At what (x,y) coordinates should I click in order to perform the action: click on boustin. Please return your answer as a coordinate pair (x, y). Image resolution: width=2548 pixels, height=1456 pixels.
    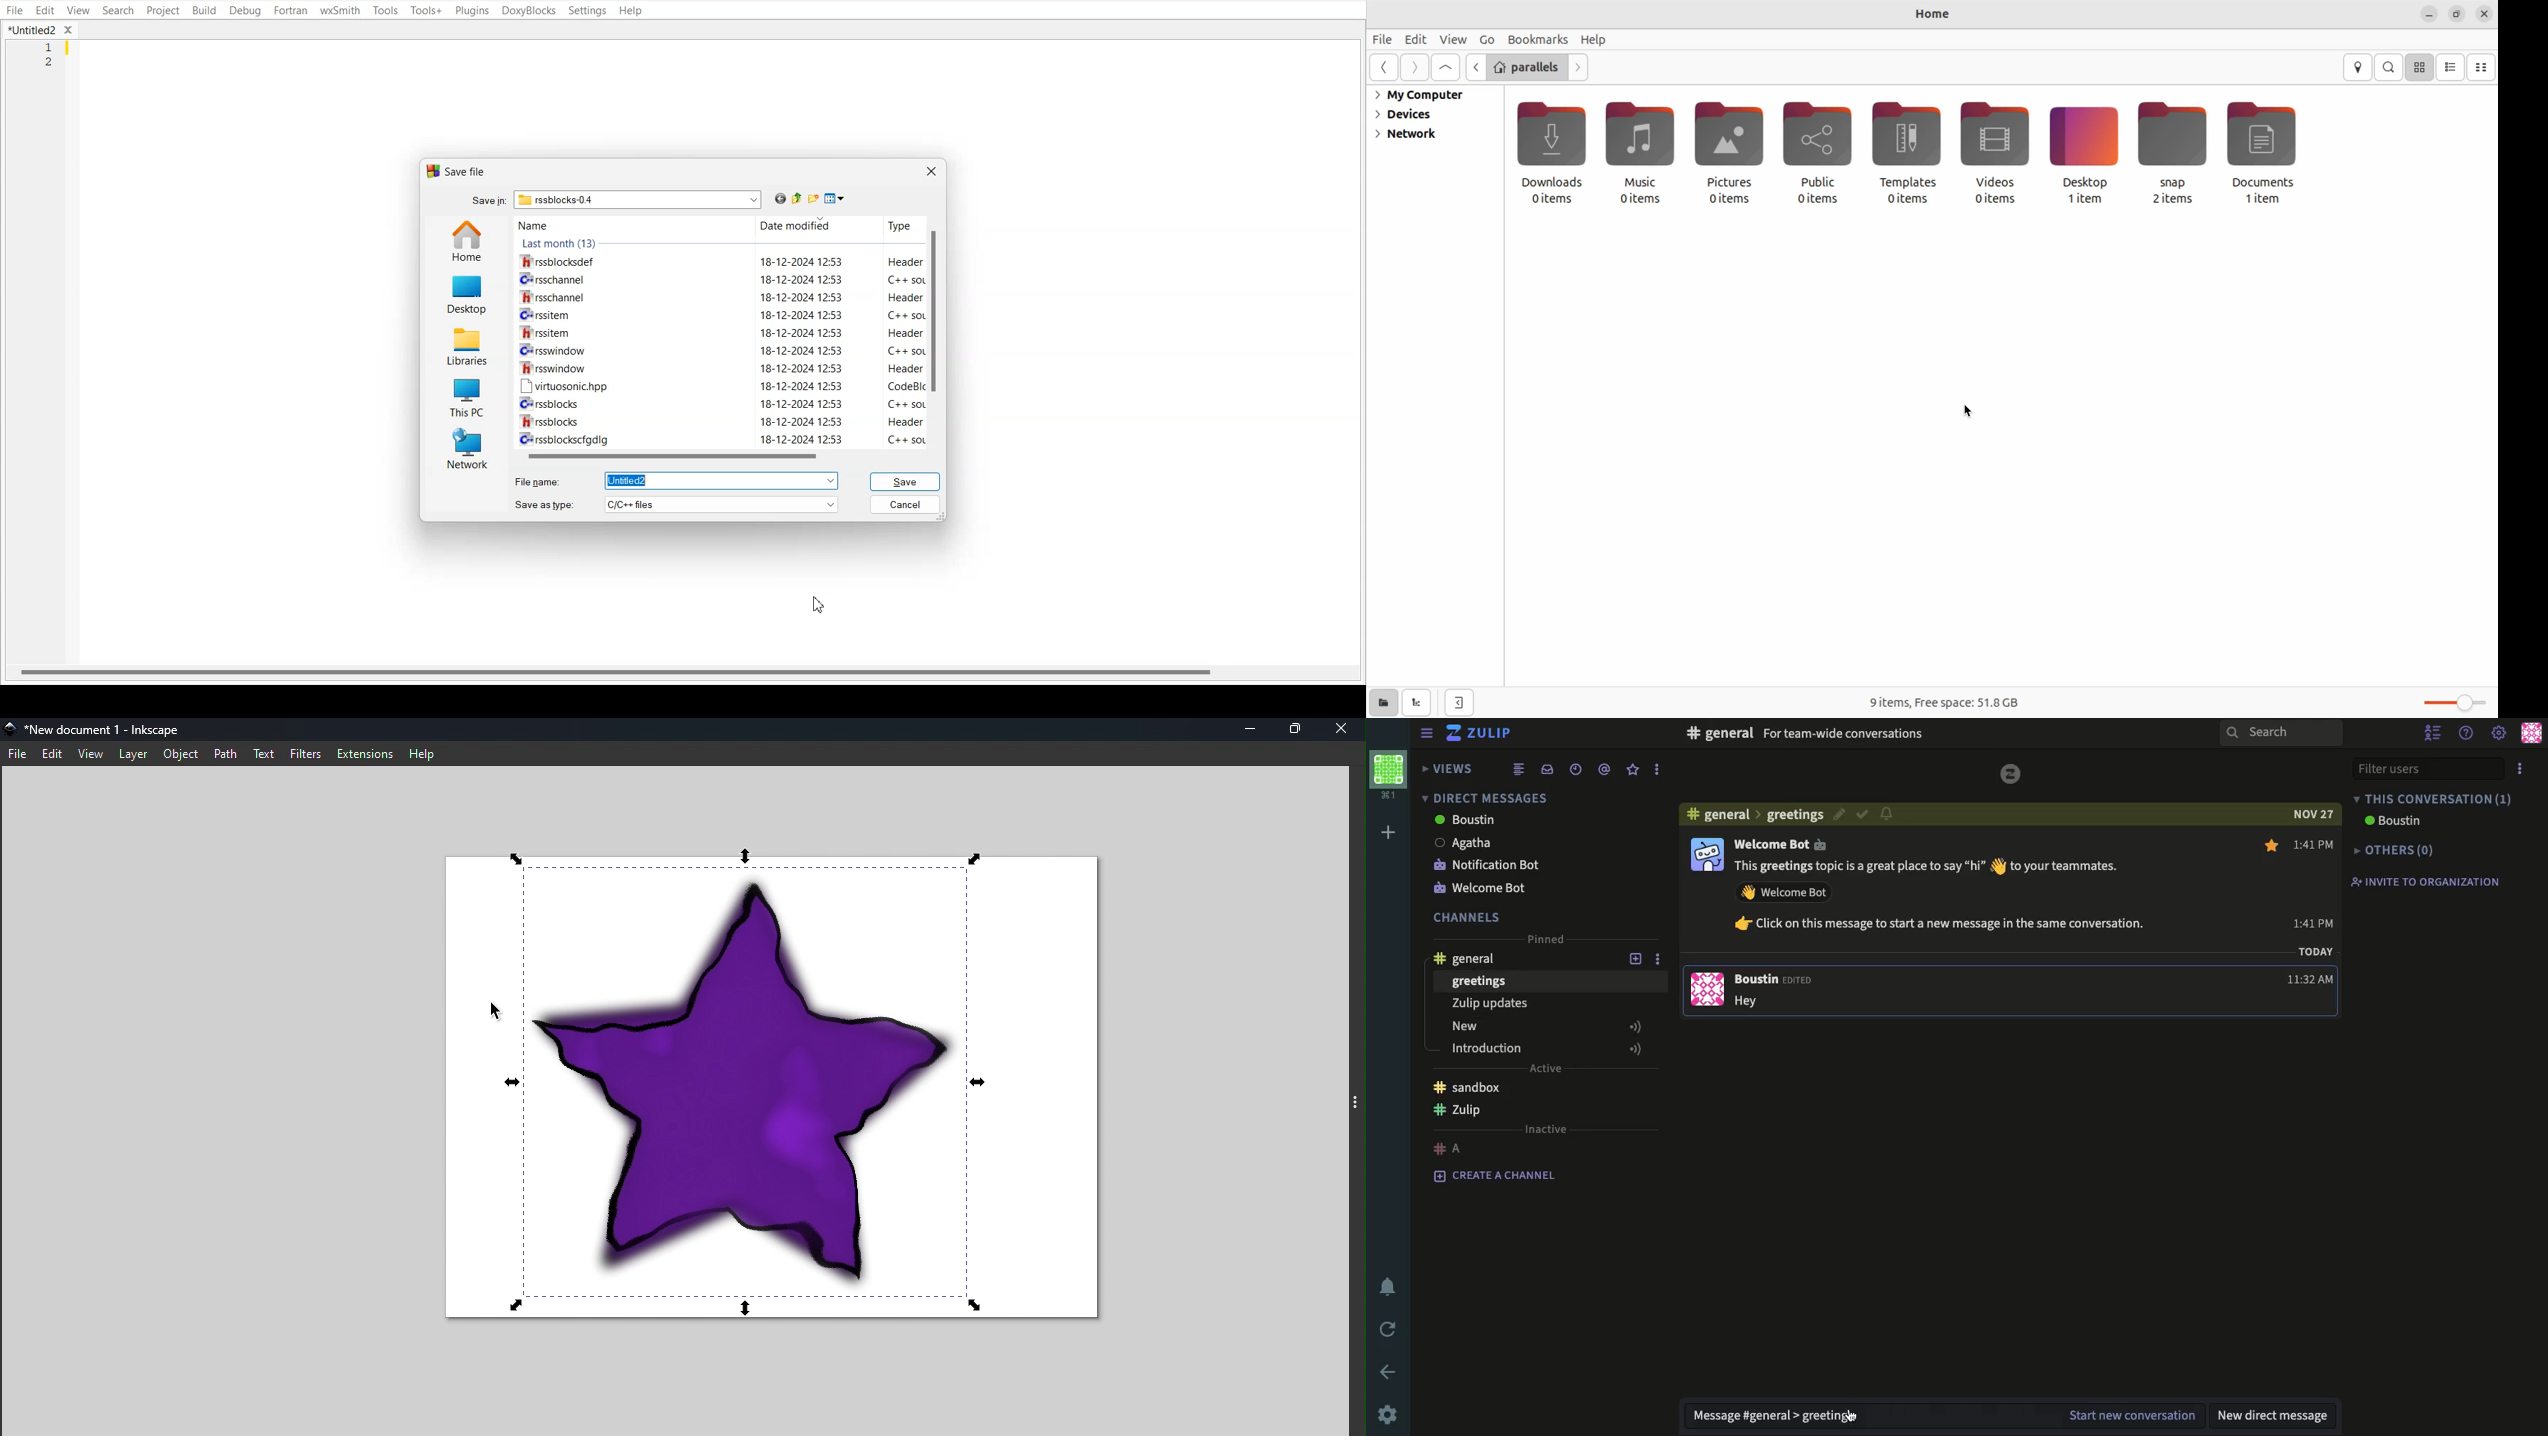
    Looking at the image, I should click on (2391, 821).